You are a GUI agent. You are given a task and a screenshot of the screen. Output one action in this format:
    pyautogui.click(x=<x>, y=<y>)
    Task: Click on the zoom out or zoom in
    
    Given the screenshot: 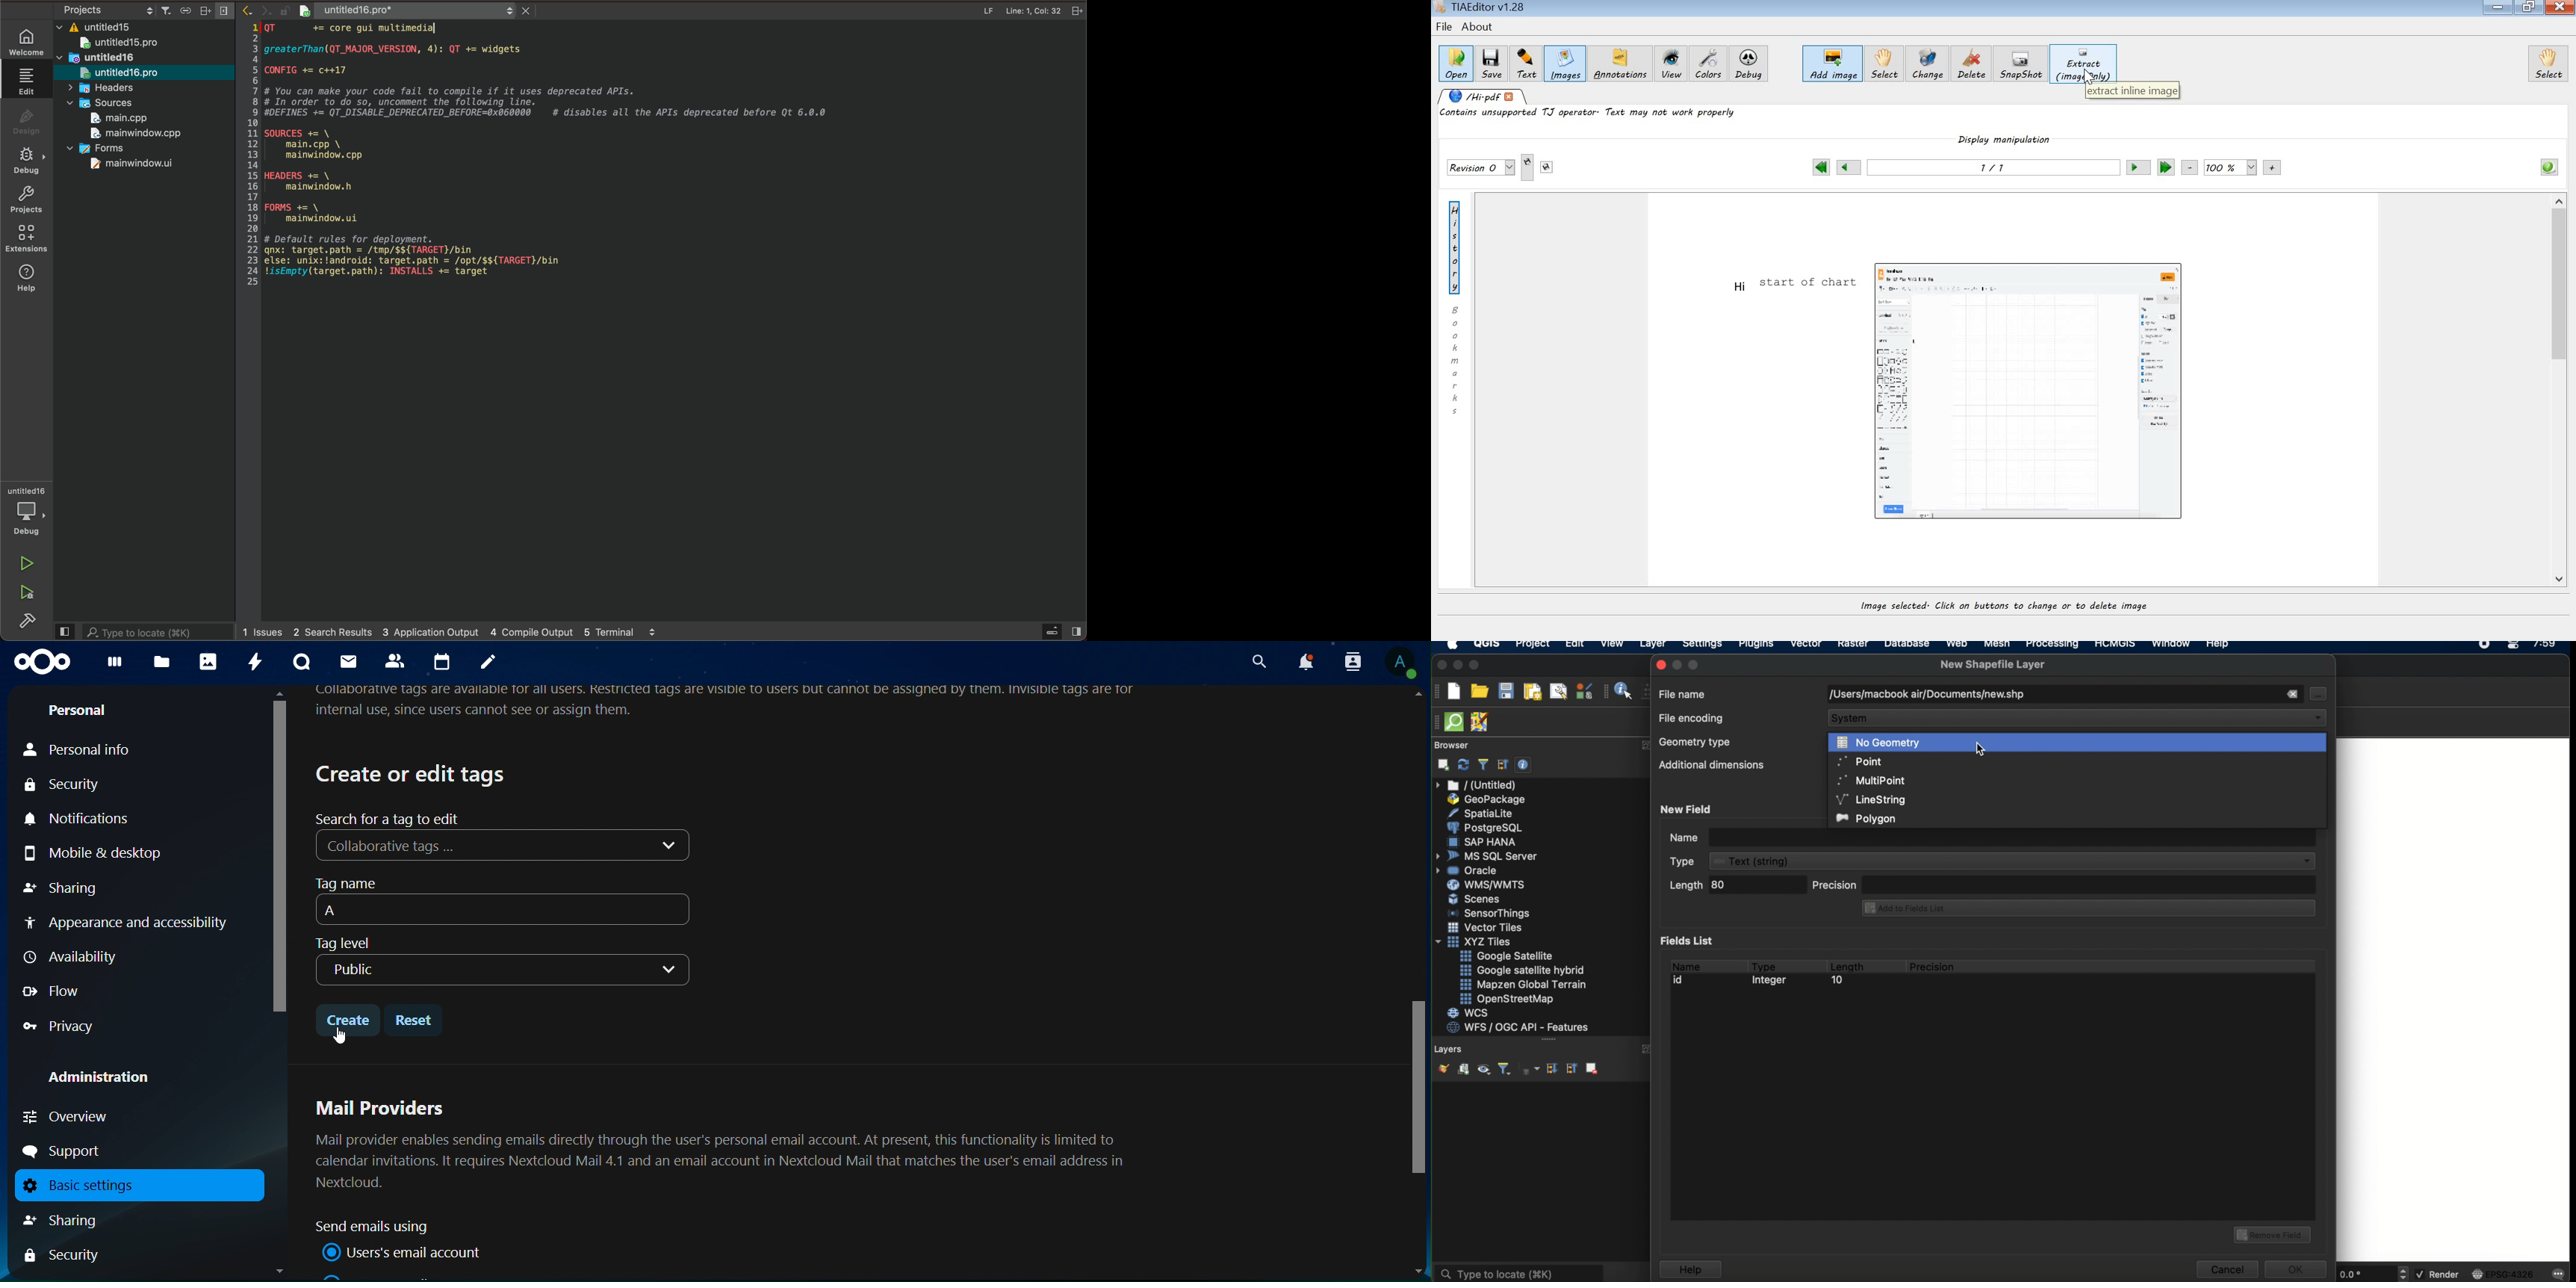 What is the action you would take?
    pyautogui.click(x=2232, y=168)
    